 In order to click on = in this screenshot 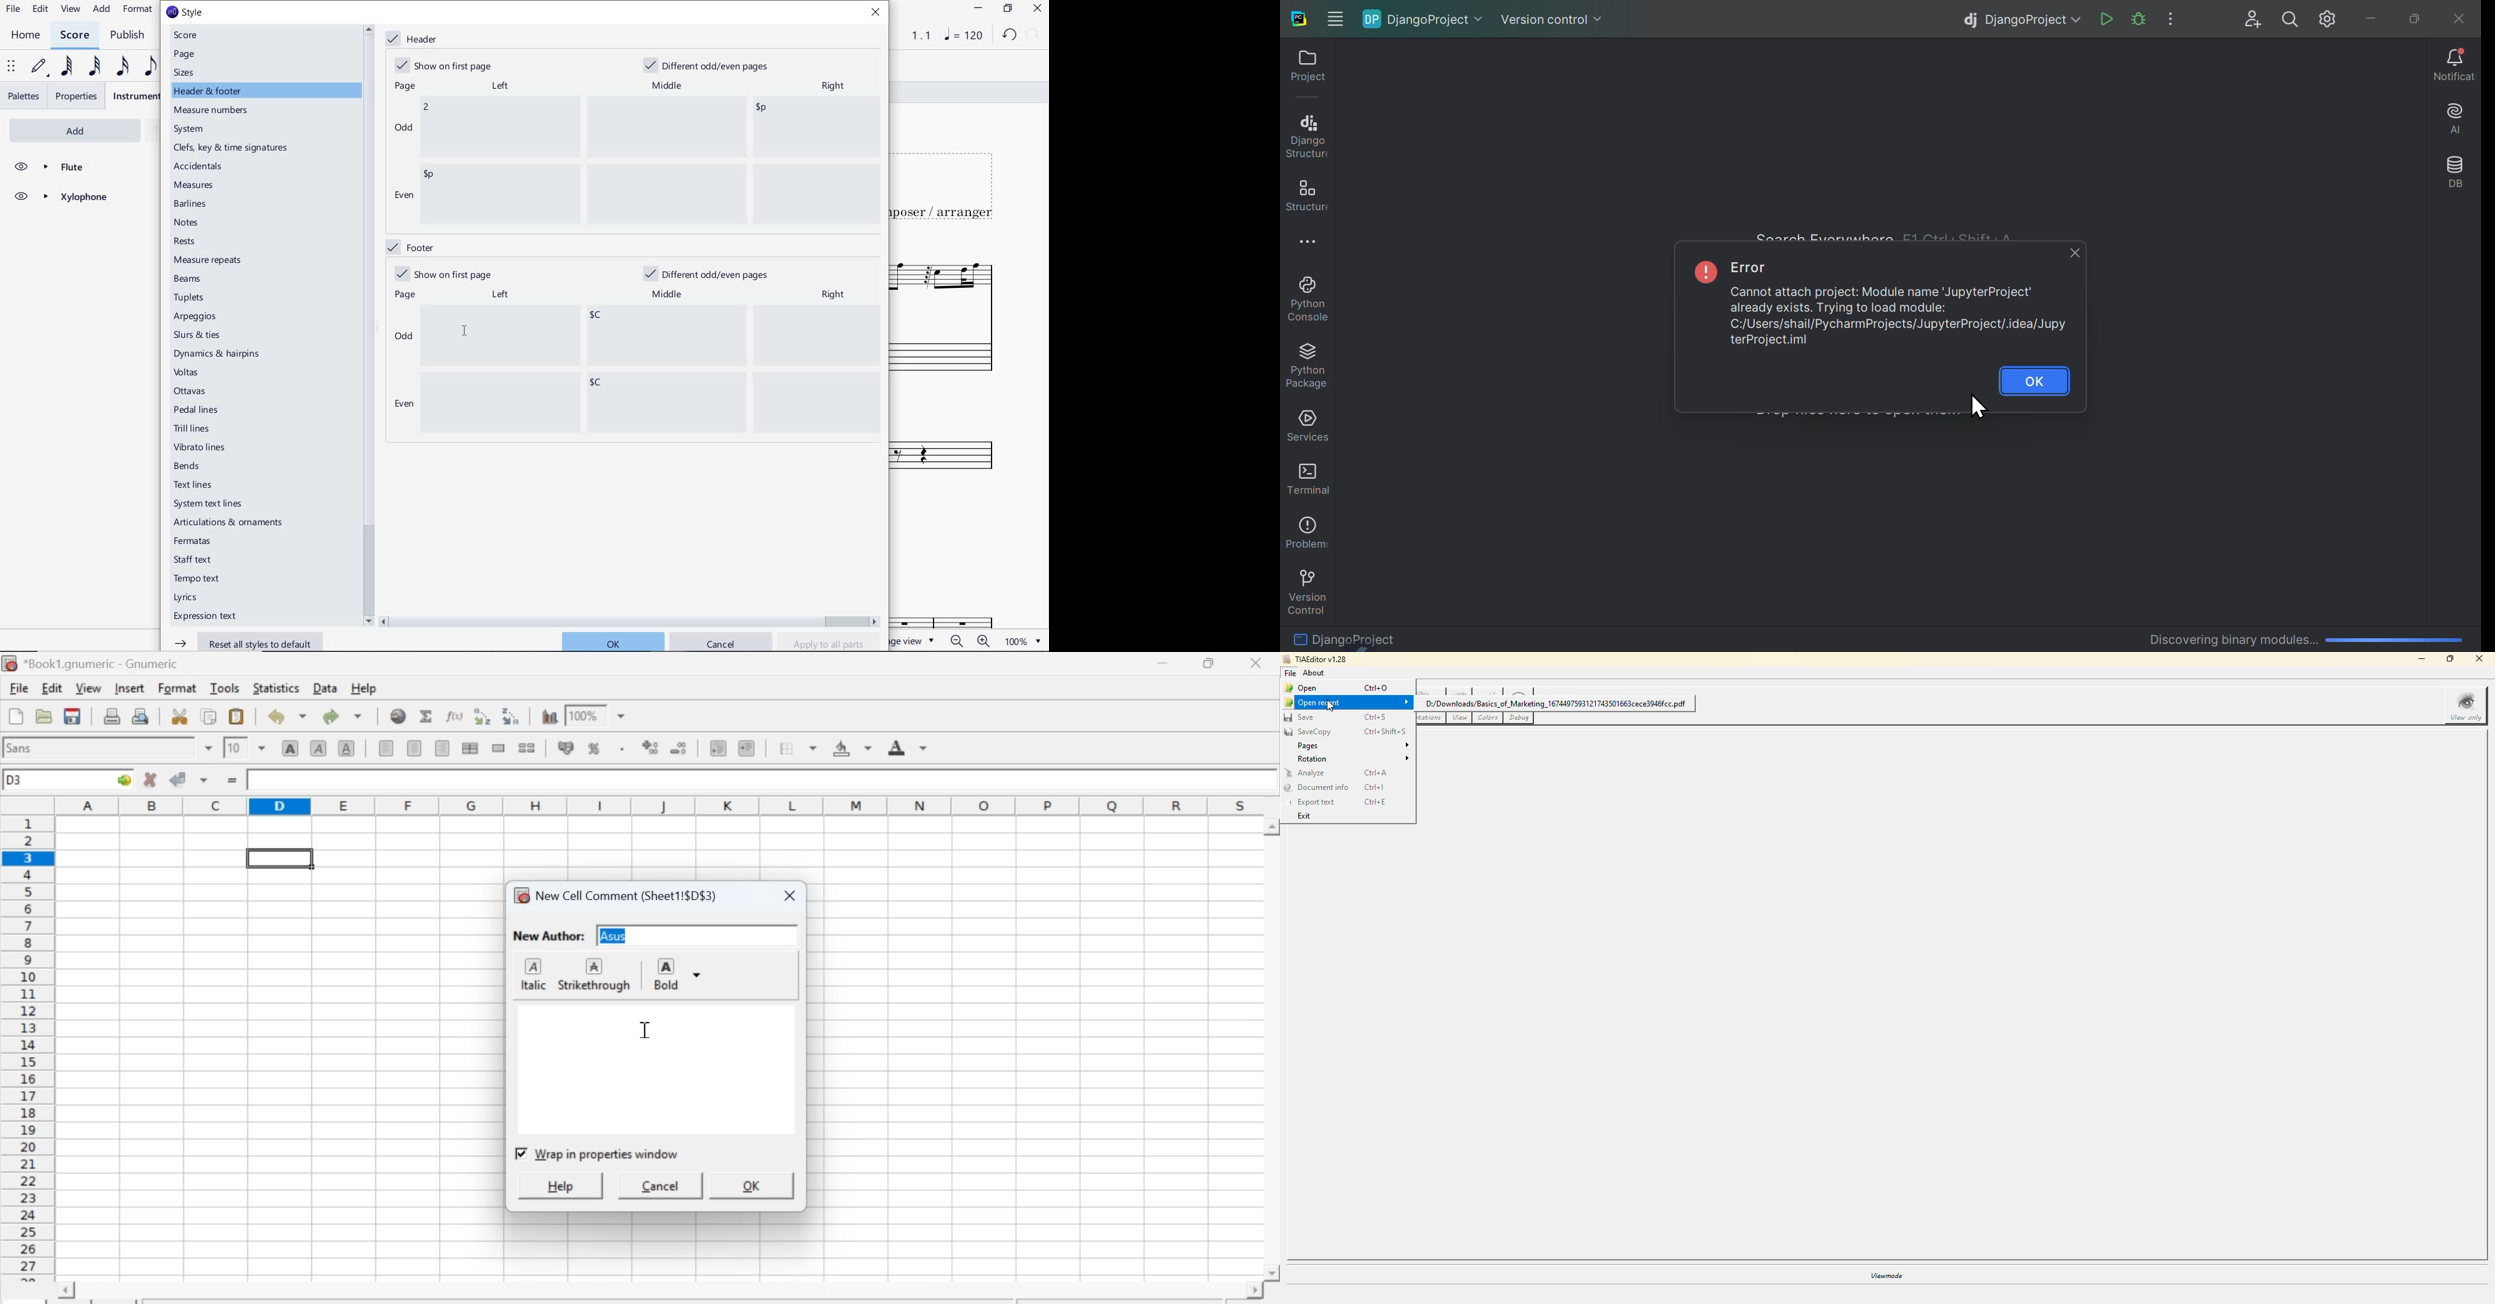, I will do `click(231, 781)`.